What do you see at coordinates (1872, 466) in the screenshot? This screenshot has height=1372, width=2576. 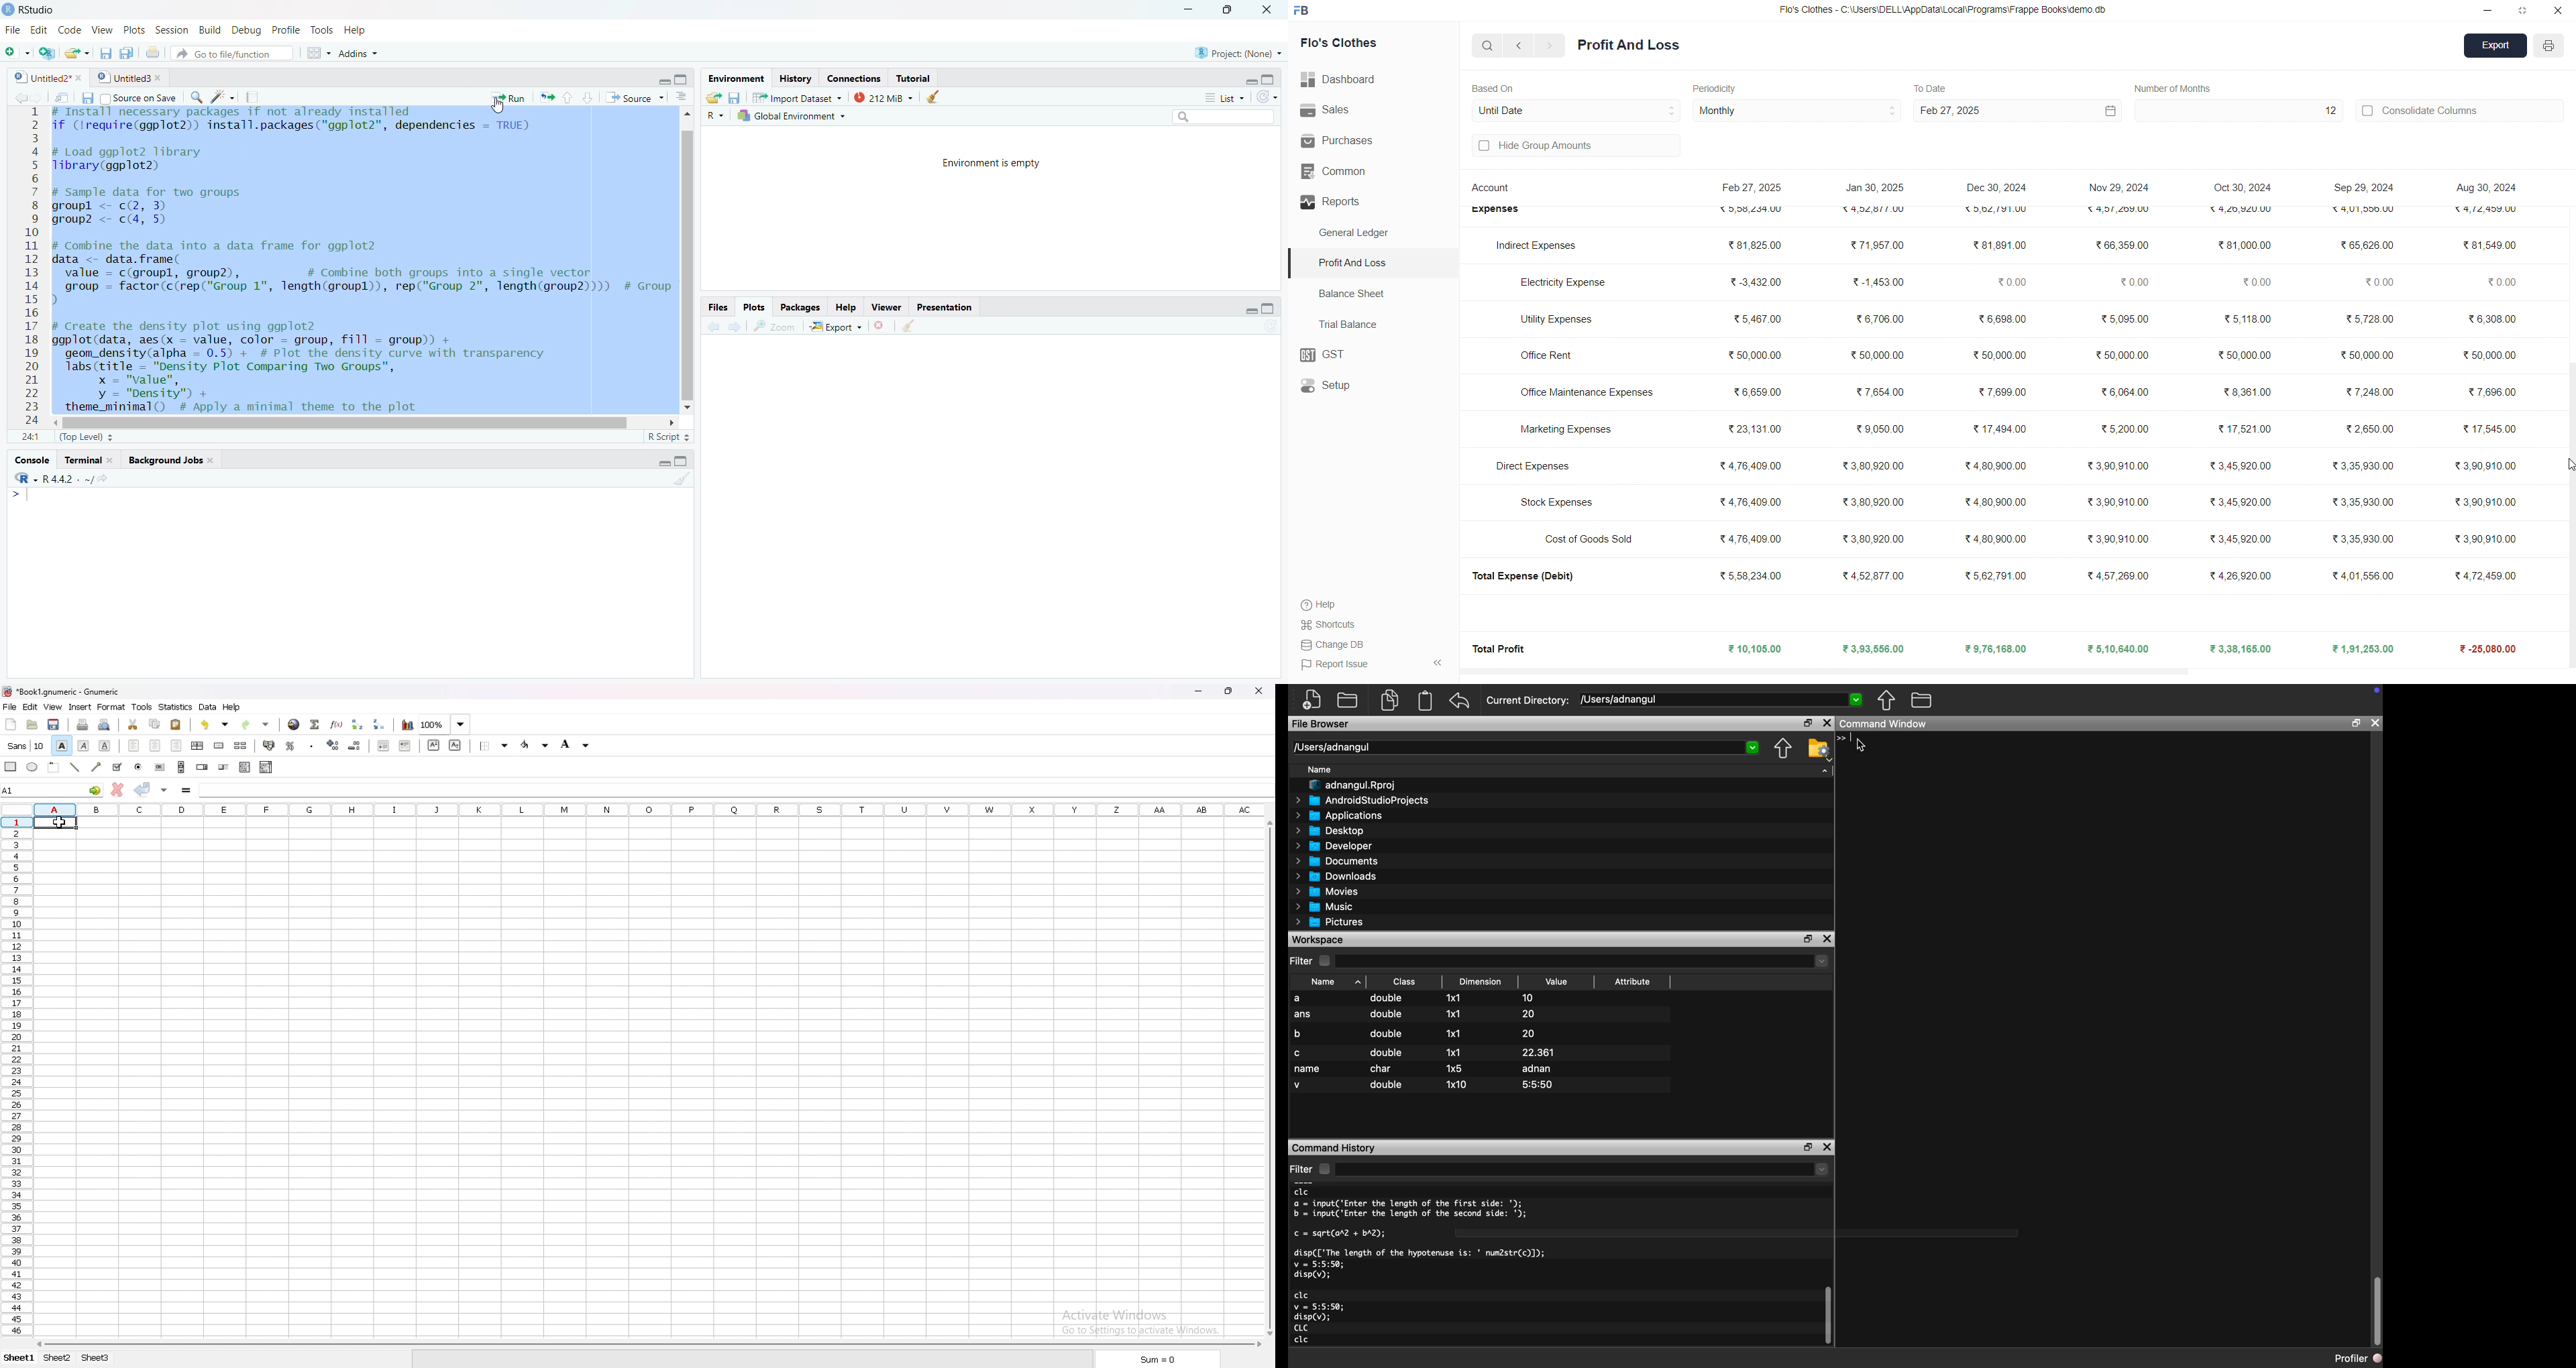 I see `₹3,80,920.00` at bounding box center [1872, 466].